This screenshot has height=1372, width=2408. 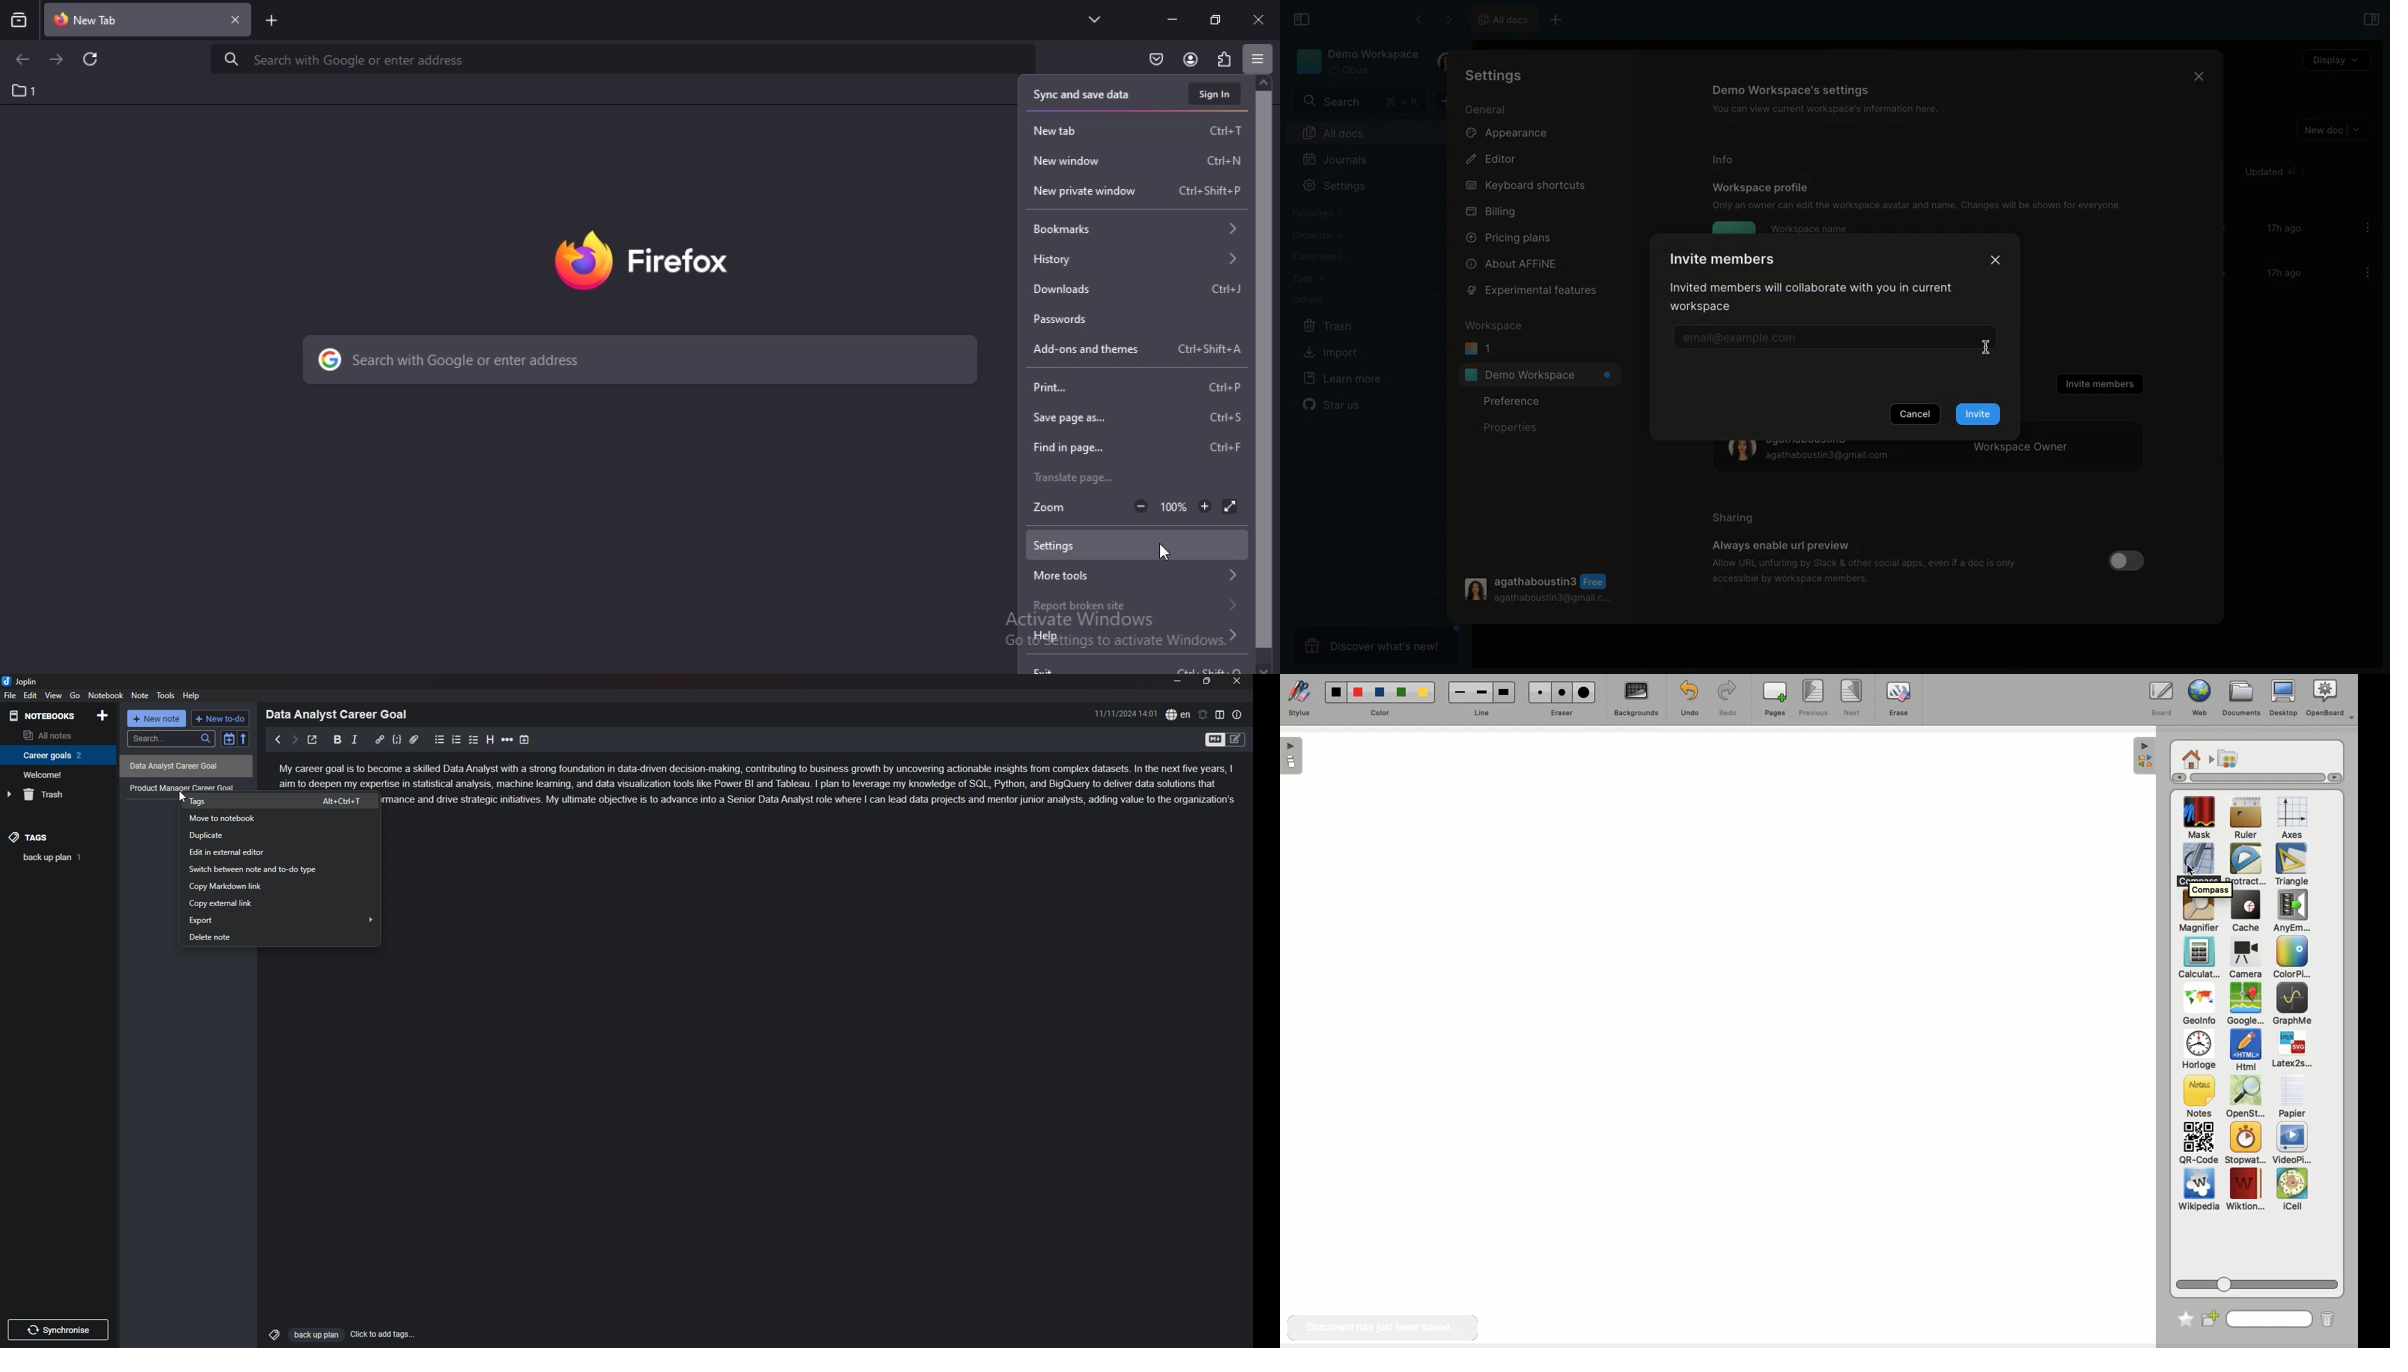 I want to click on delete note, so click(x=278, y=937).